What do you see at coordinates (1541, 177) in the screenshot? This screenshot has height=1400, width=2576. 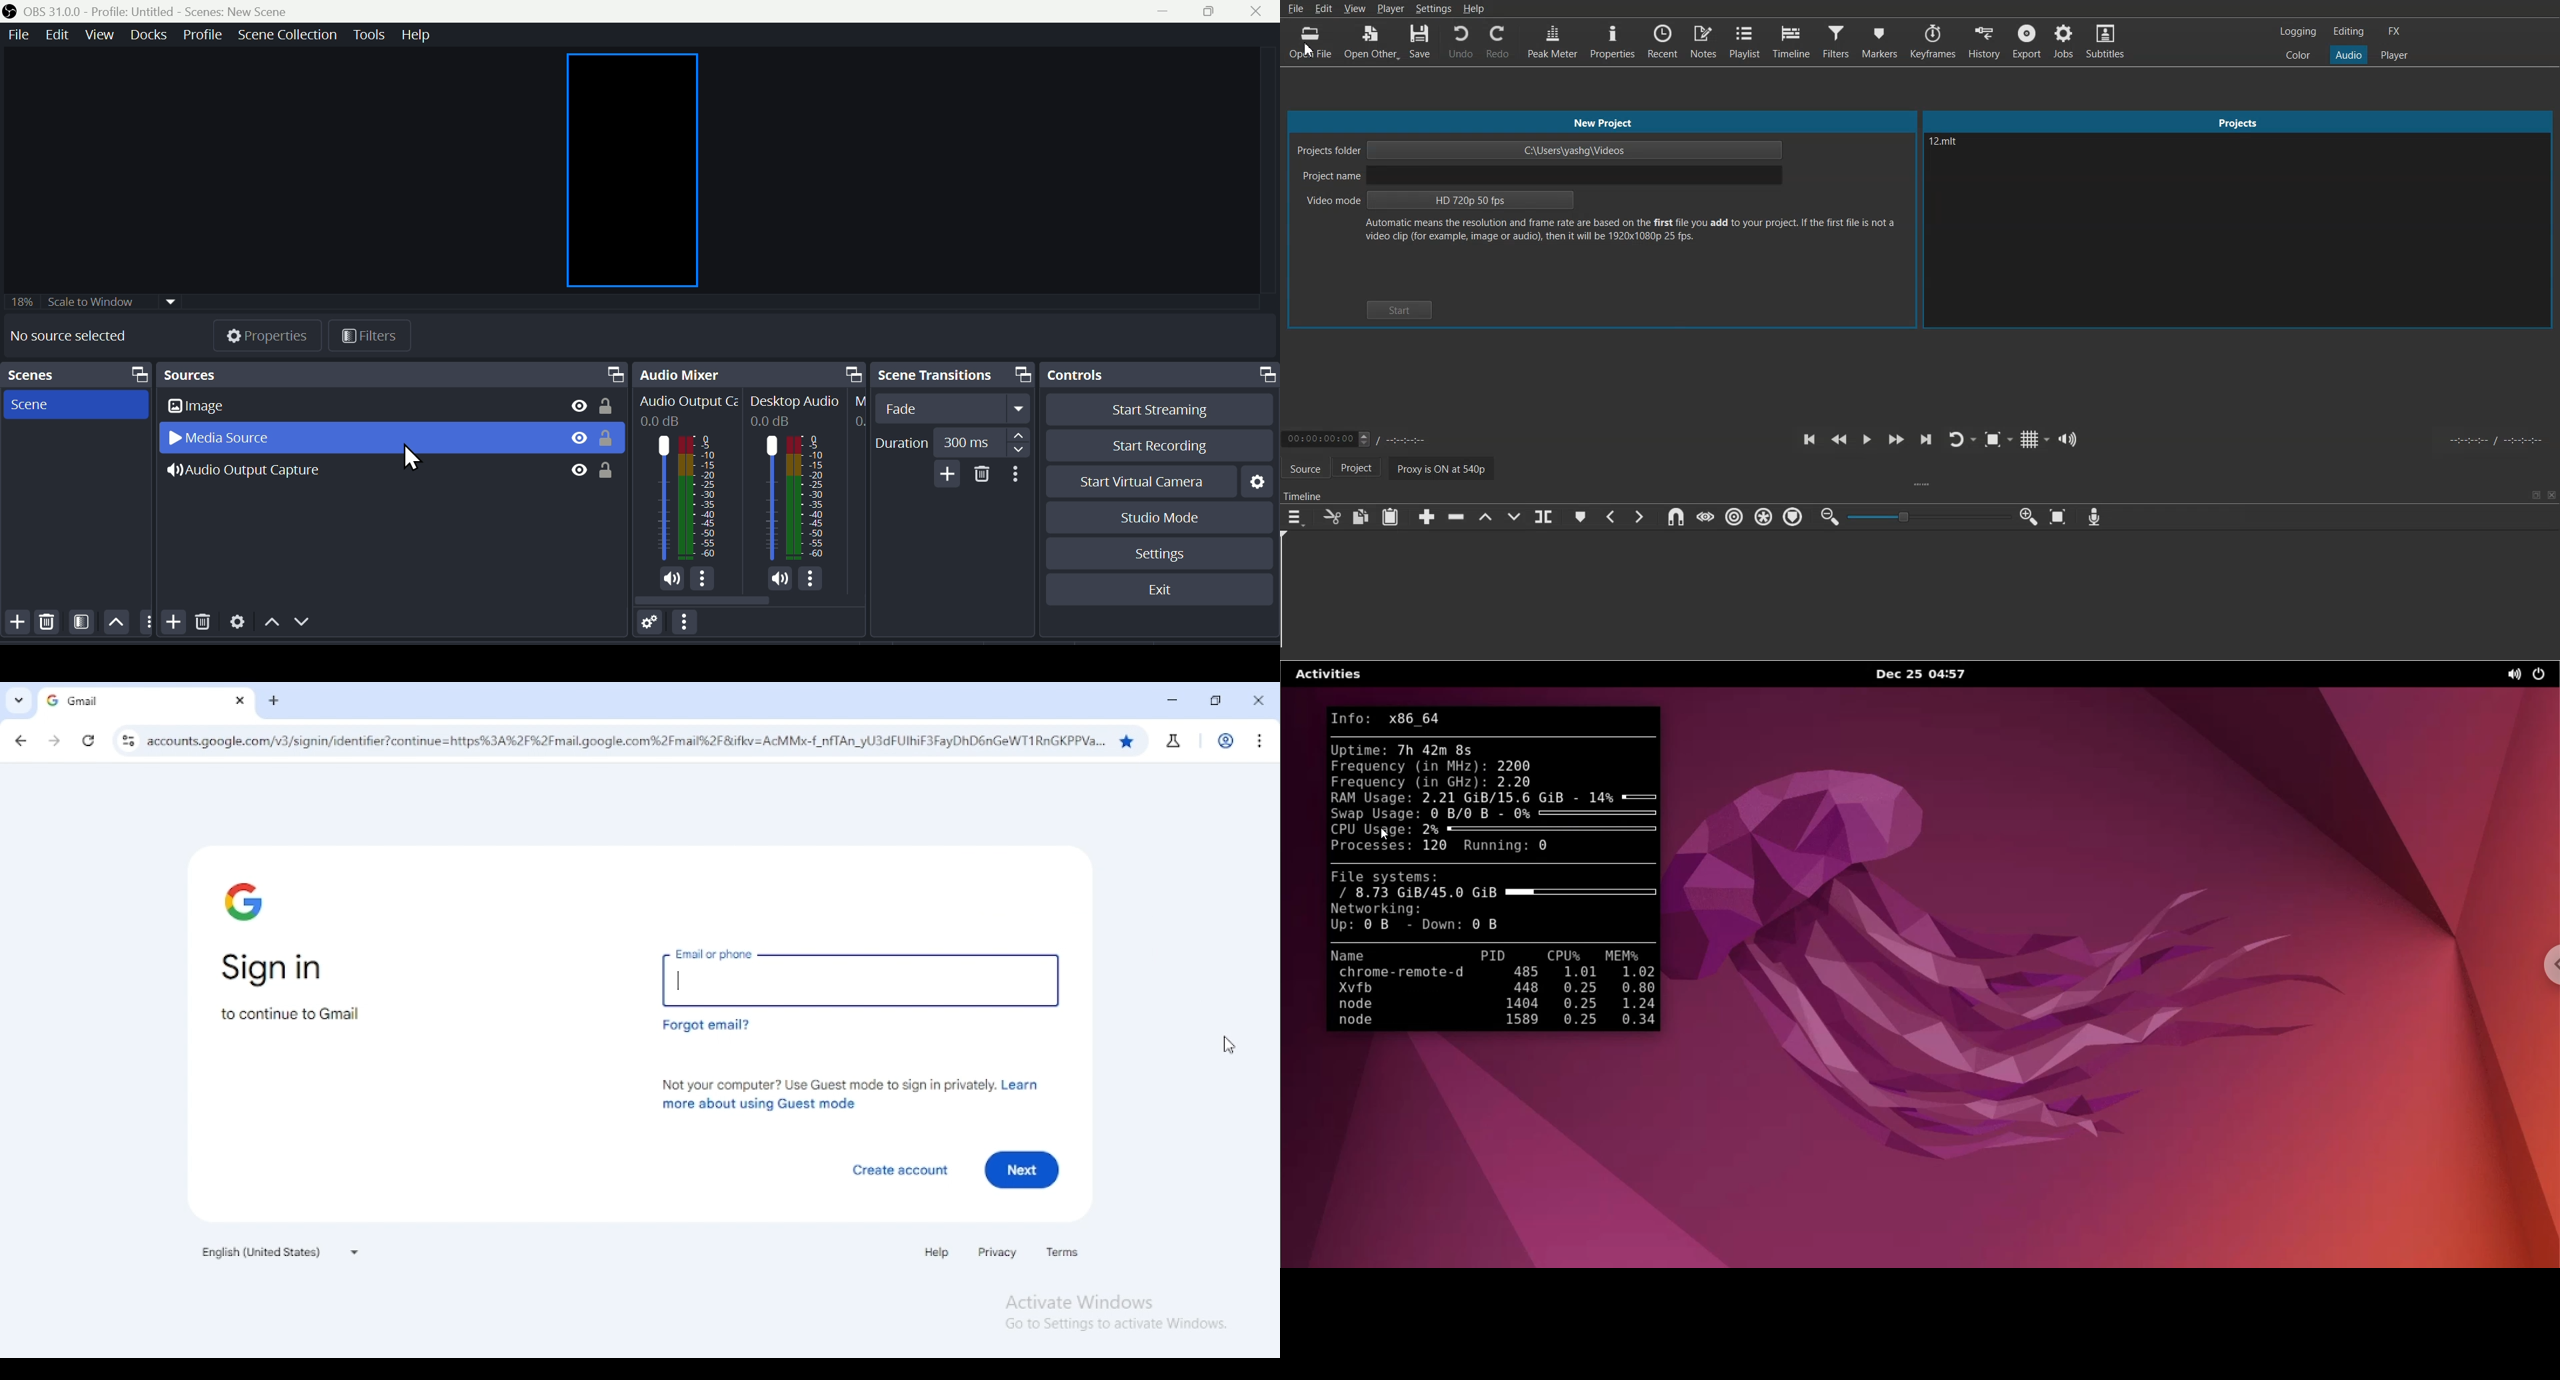 I see `Enter Project name` at bounding box center [1541, 177].